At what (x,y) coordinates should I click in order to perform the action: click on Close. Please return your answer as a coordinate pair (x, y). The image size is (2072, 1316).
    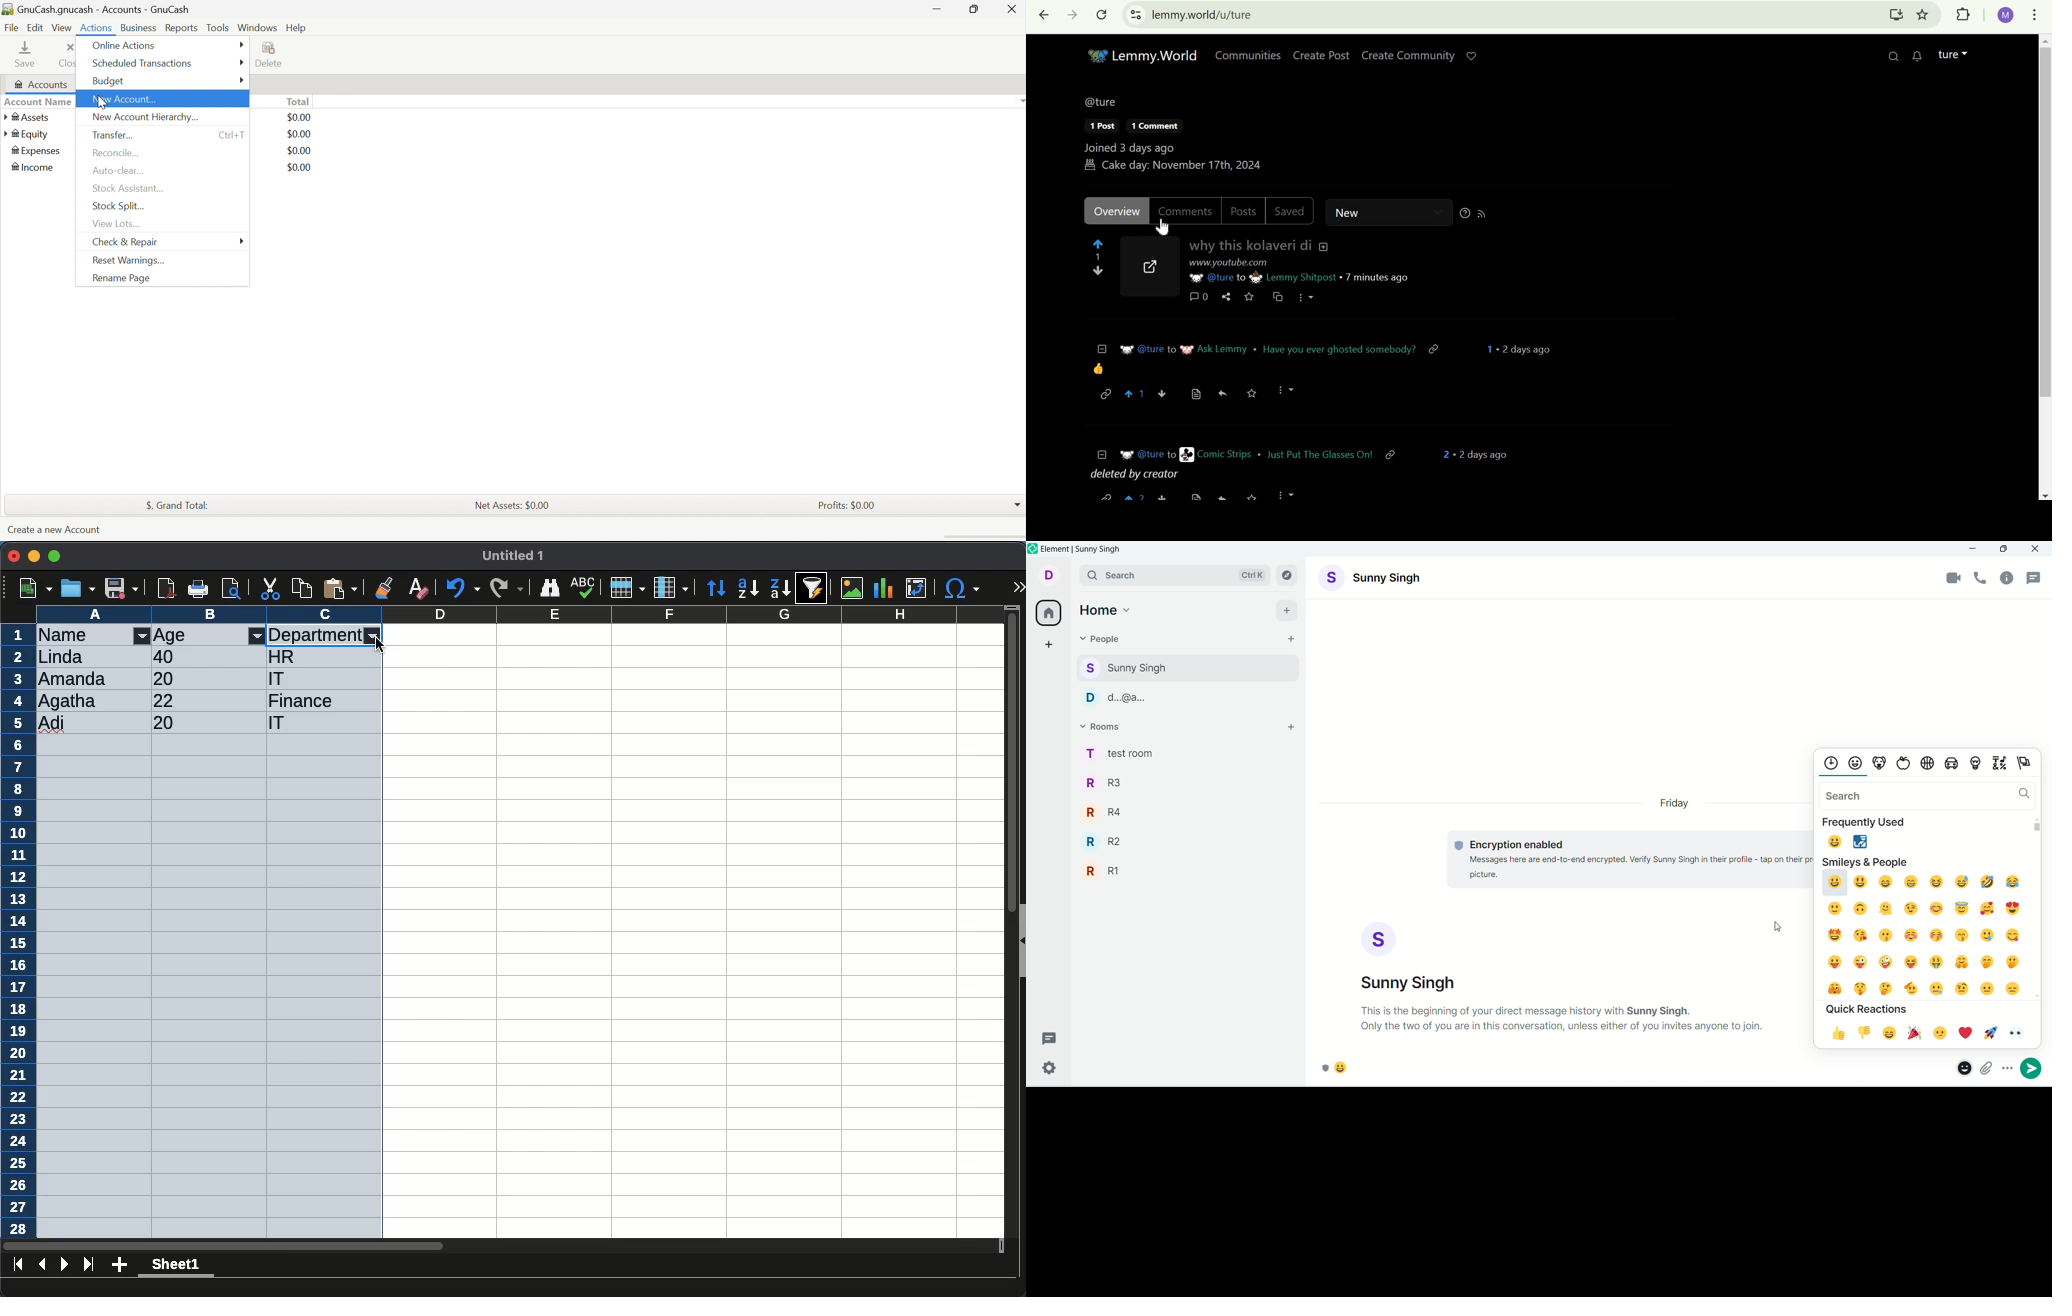
    Looking at the image, I should click on (1011, 11).